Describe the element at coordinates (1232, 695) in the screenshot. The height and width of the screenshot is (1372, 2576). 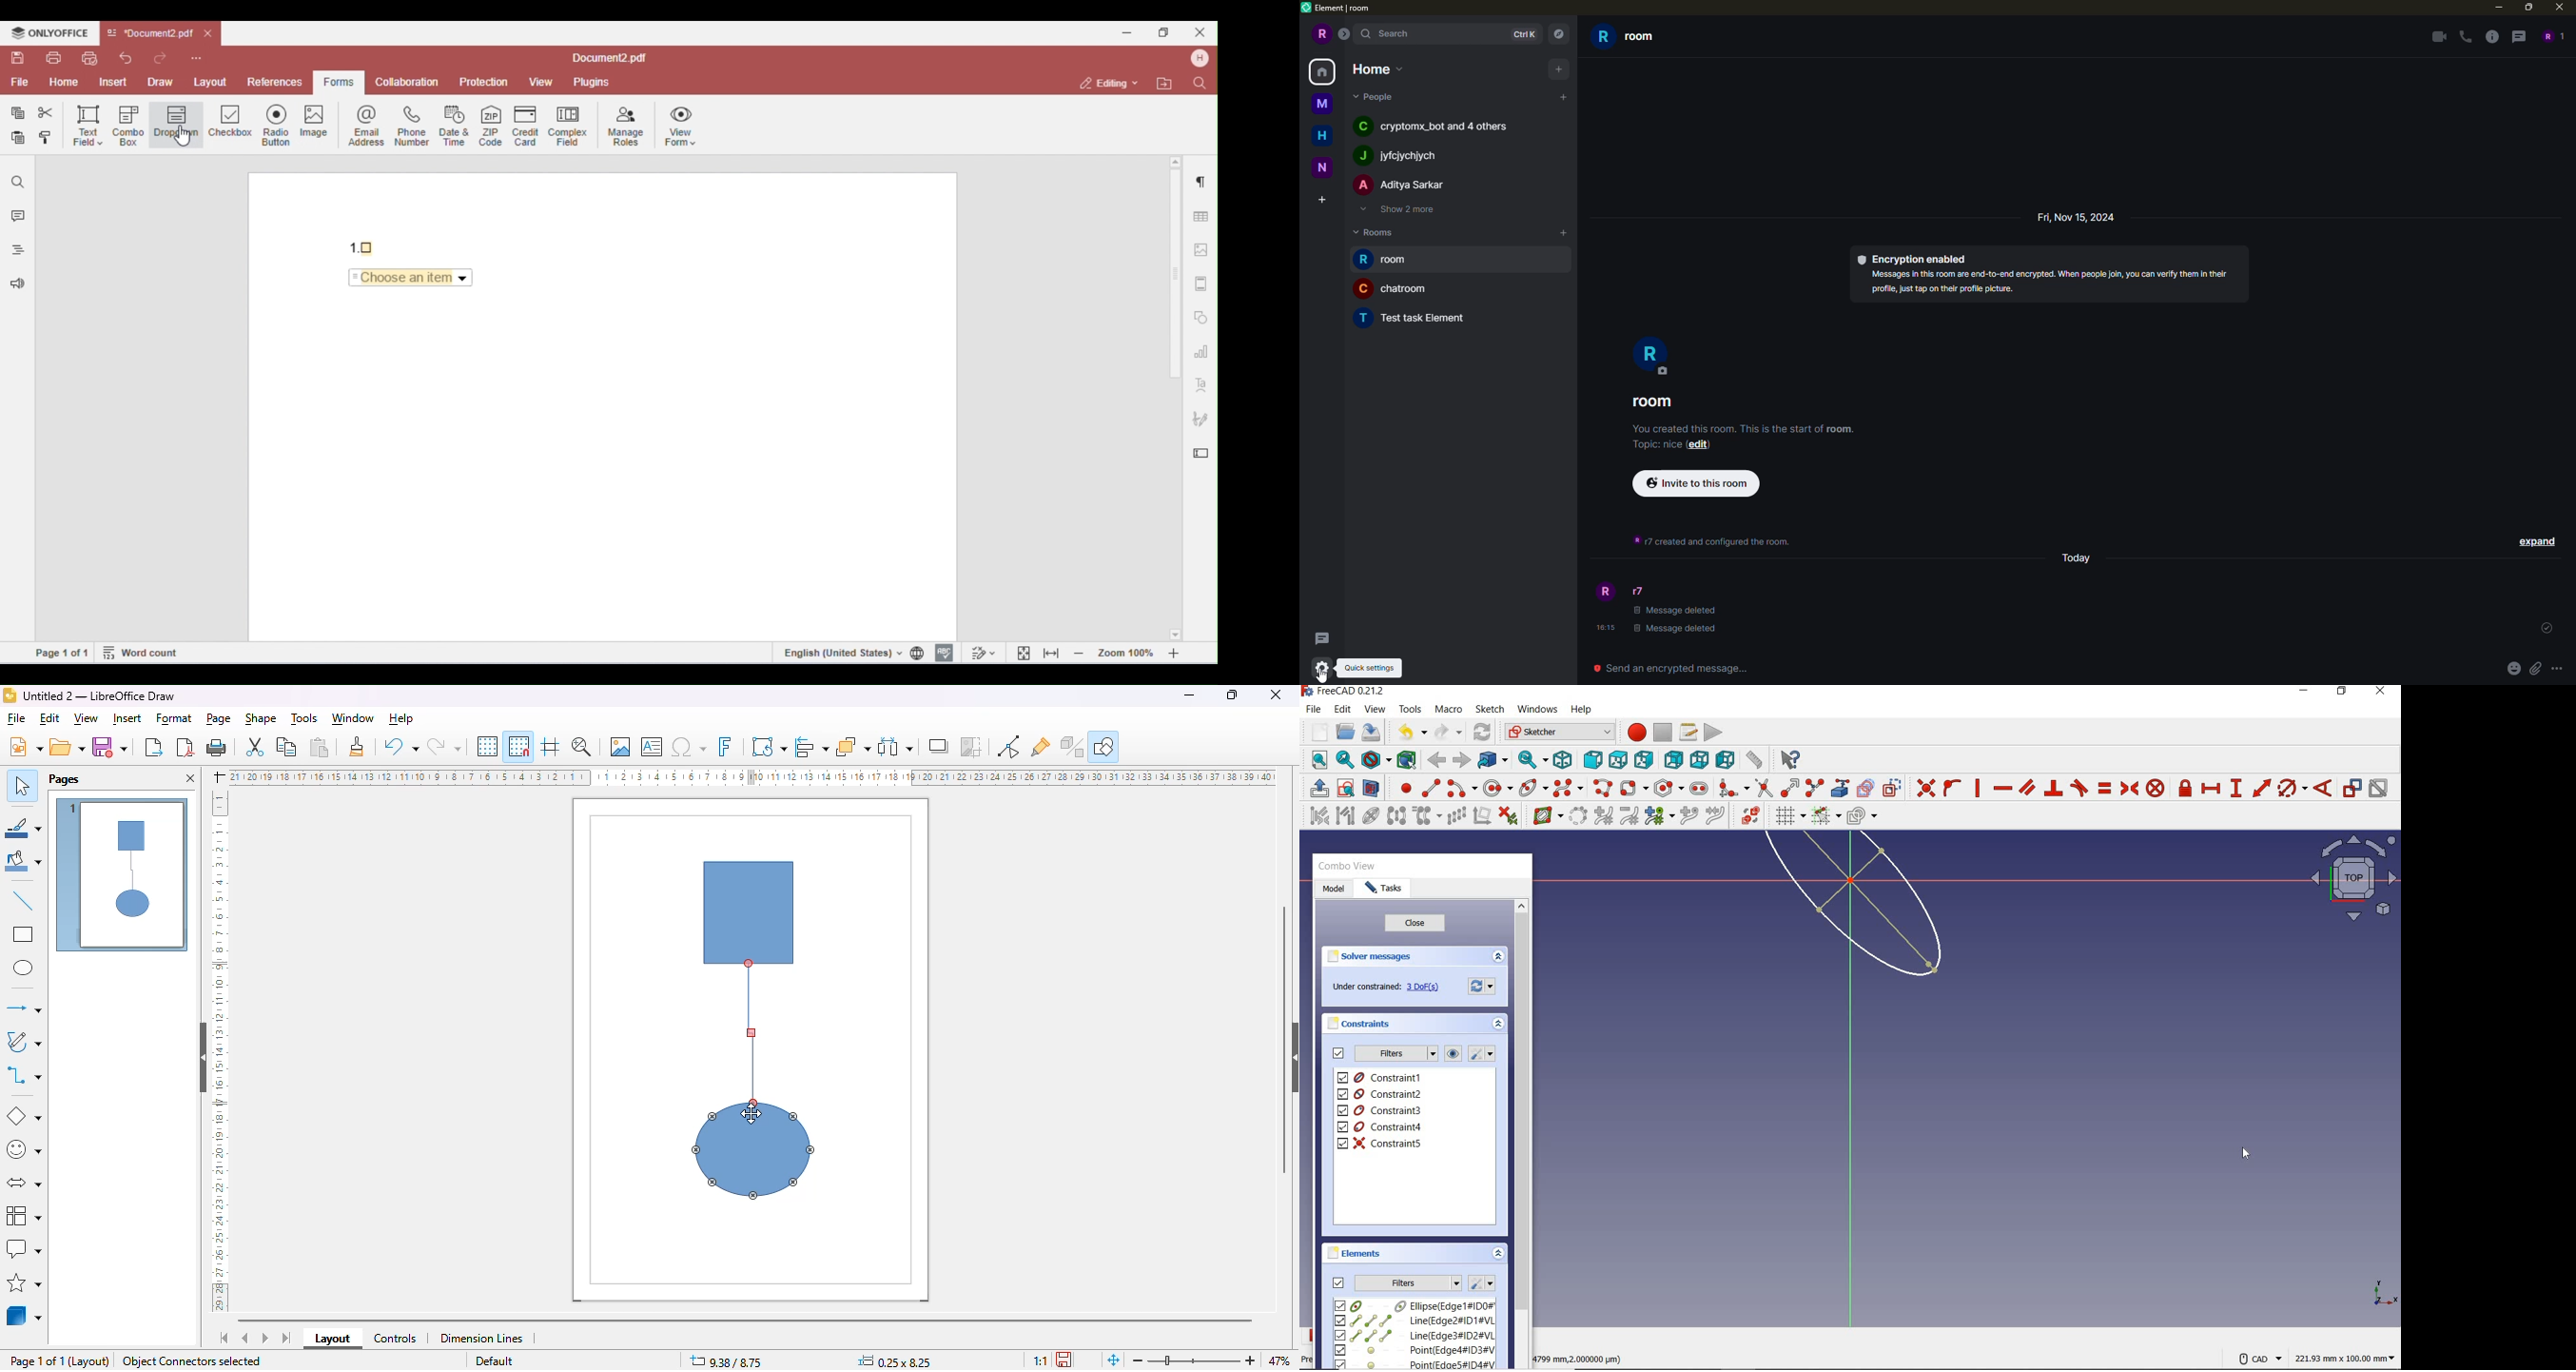
I see `maximize` at that location.